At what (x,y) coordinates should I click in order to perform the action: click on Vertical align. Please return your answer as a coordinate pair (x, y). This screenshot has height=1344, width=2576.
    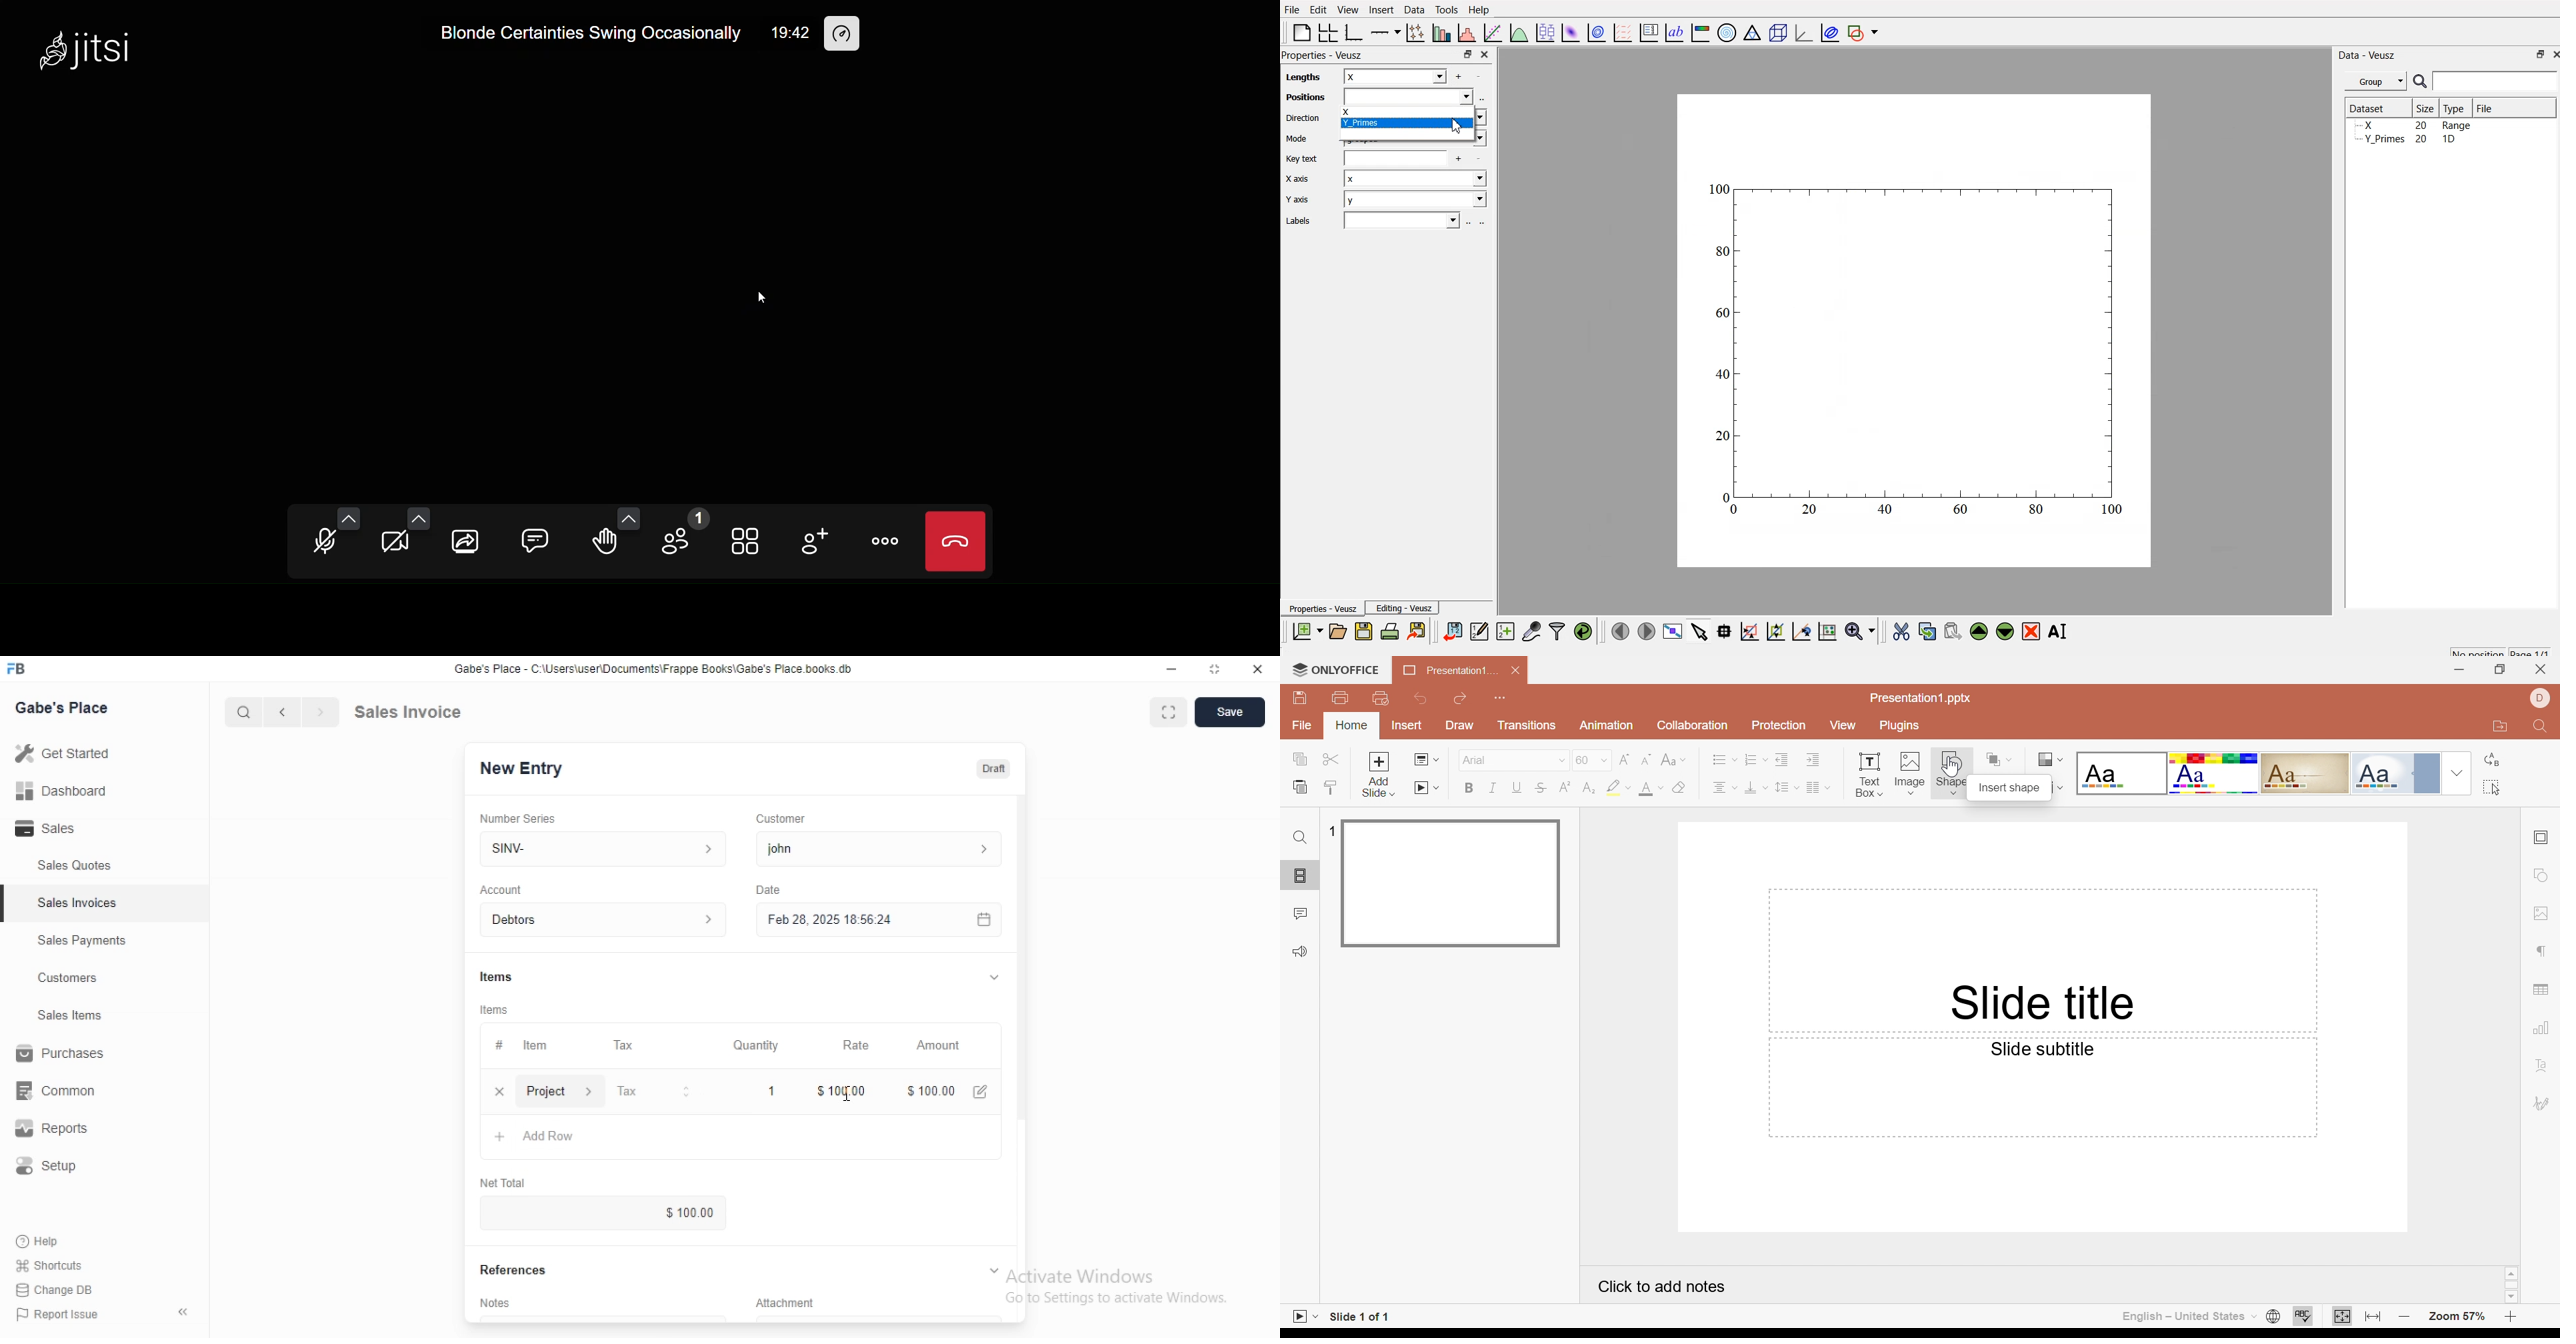
    Looking at the image, I should click on (1756, 787).